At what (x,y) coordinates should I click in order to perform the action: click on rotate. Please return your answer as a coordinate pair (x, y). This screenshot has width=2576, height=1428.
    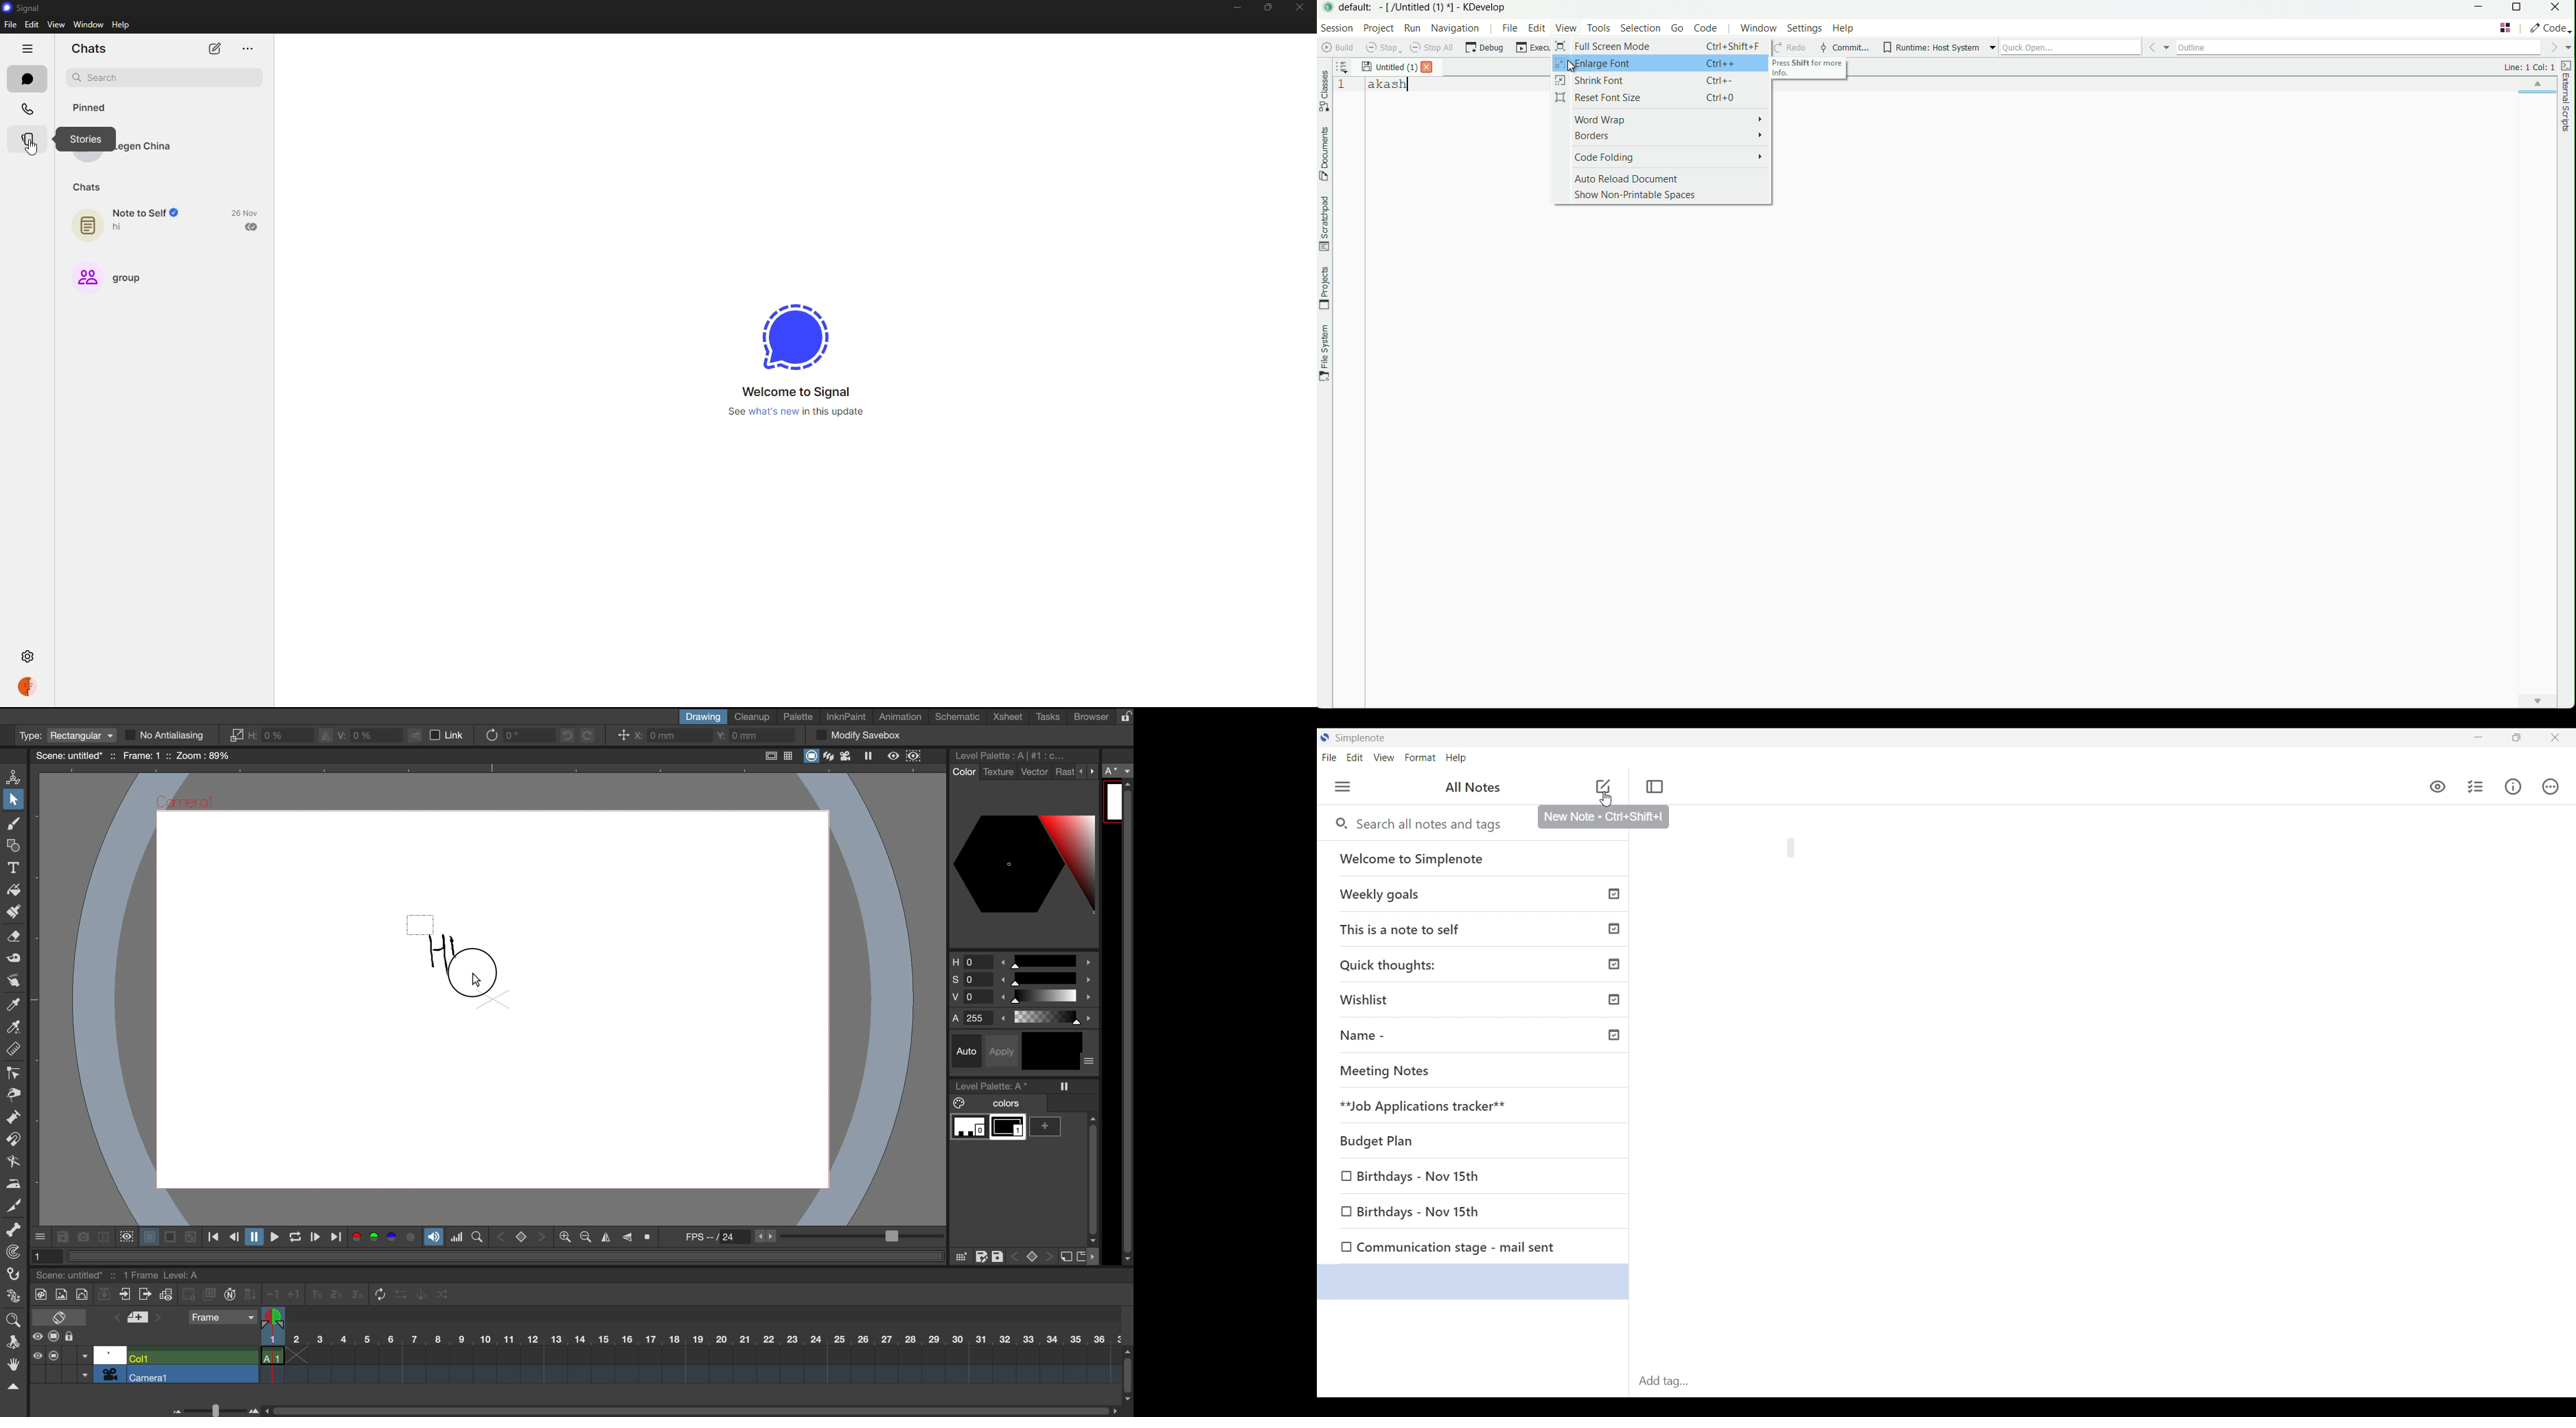
    Looking at the image, I should click on (512, 735).